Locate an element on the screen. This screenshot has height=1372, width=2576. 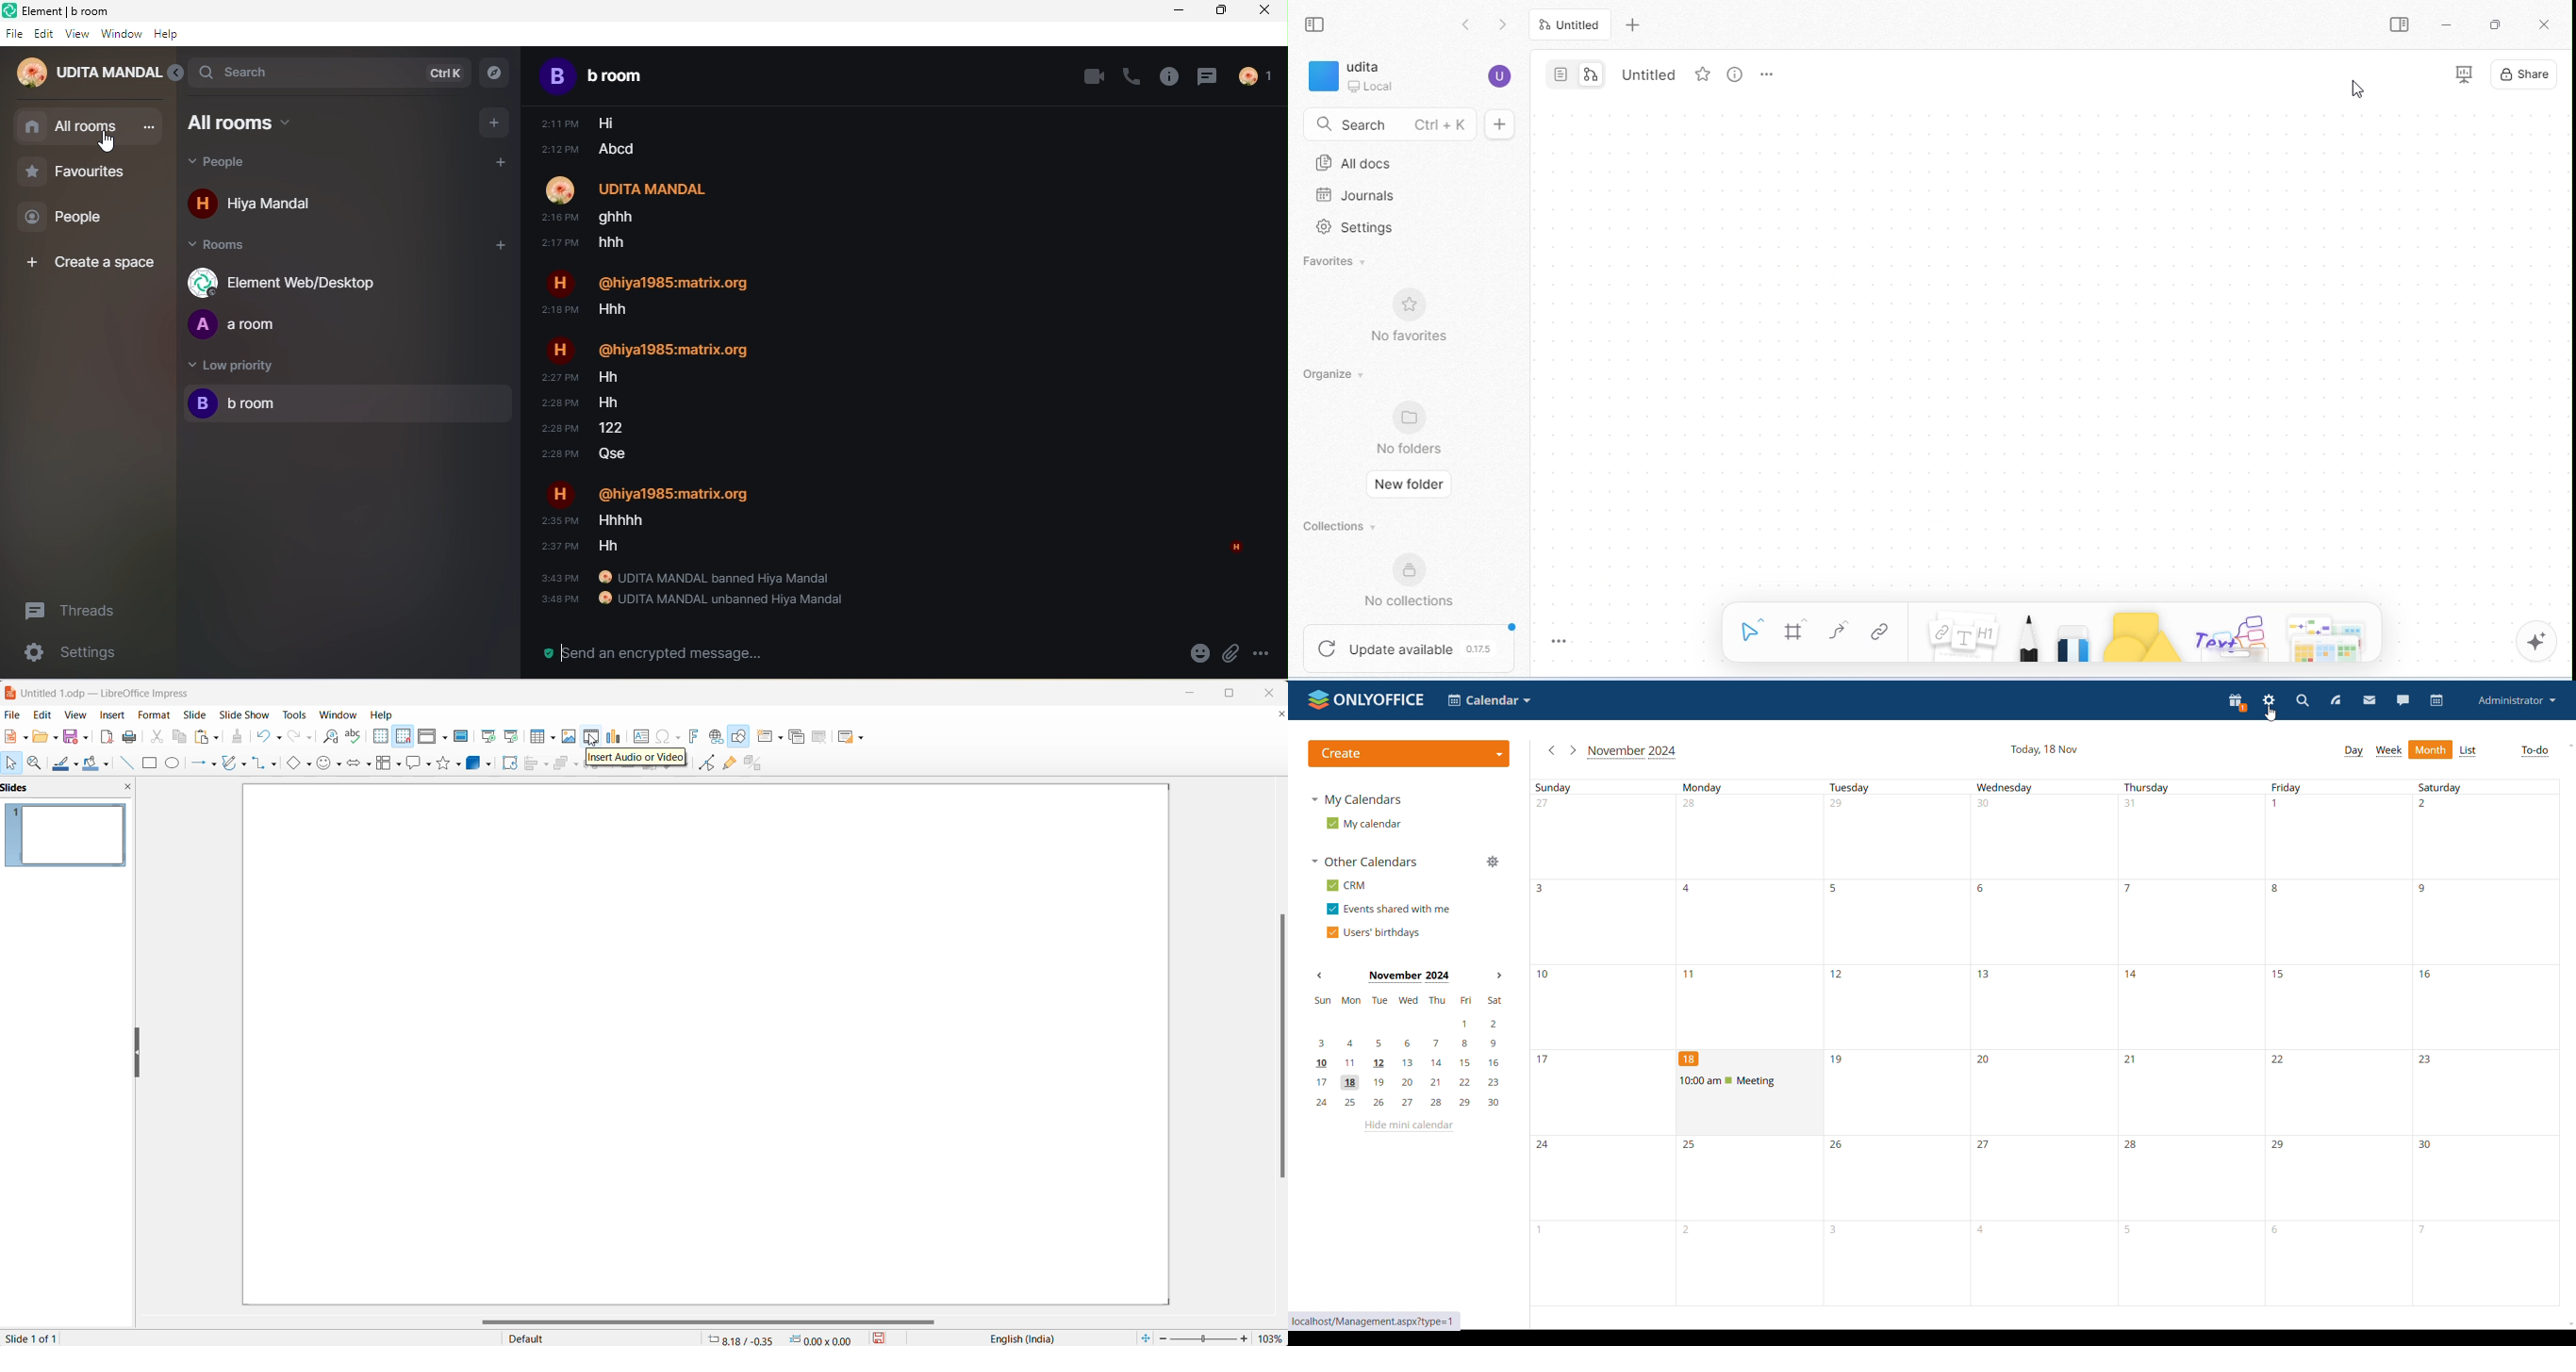
block arrows options  is located at coordinates (371, 766).